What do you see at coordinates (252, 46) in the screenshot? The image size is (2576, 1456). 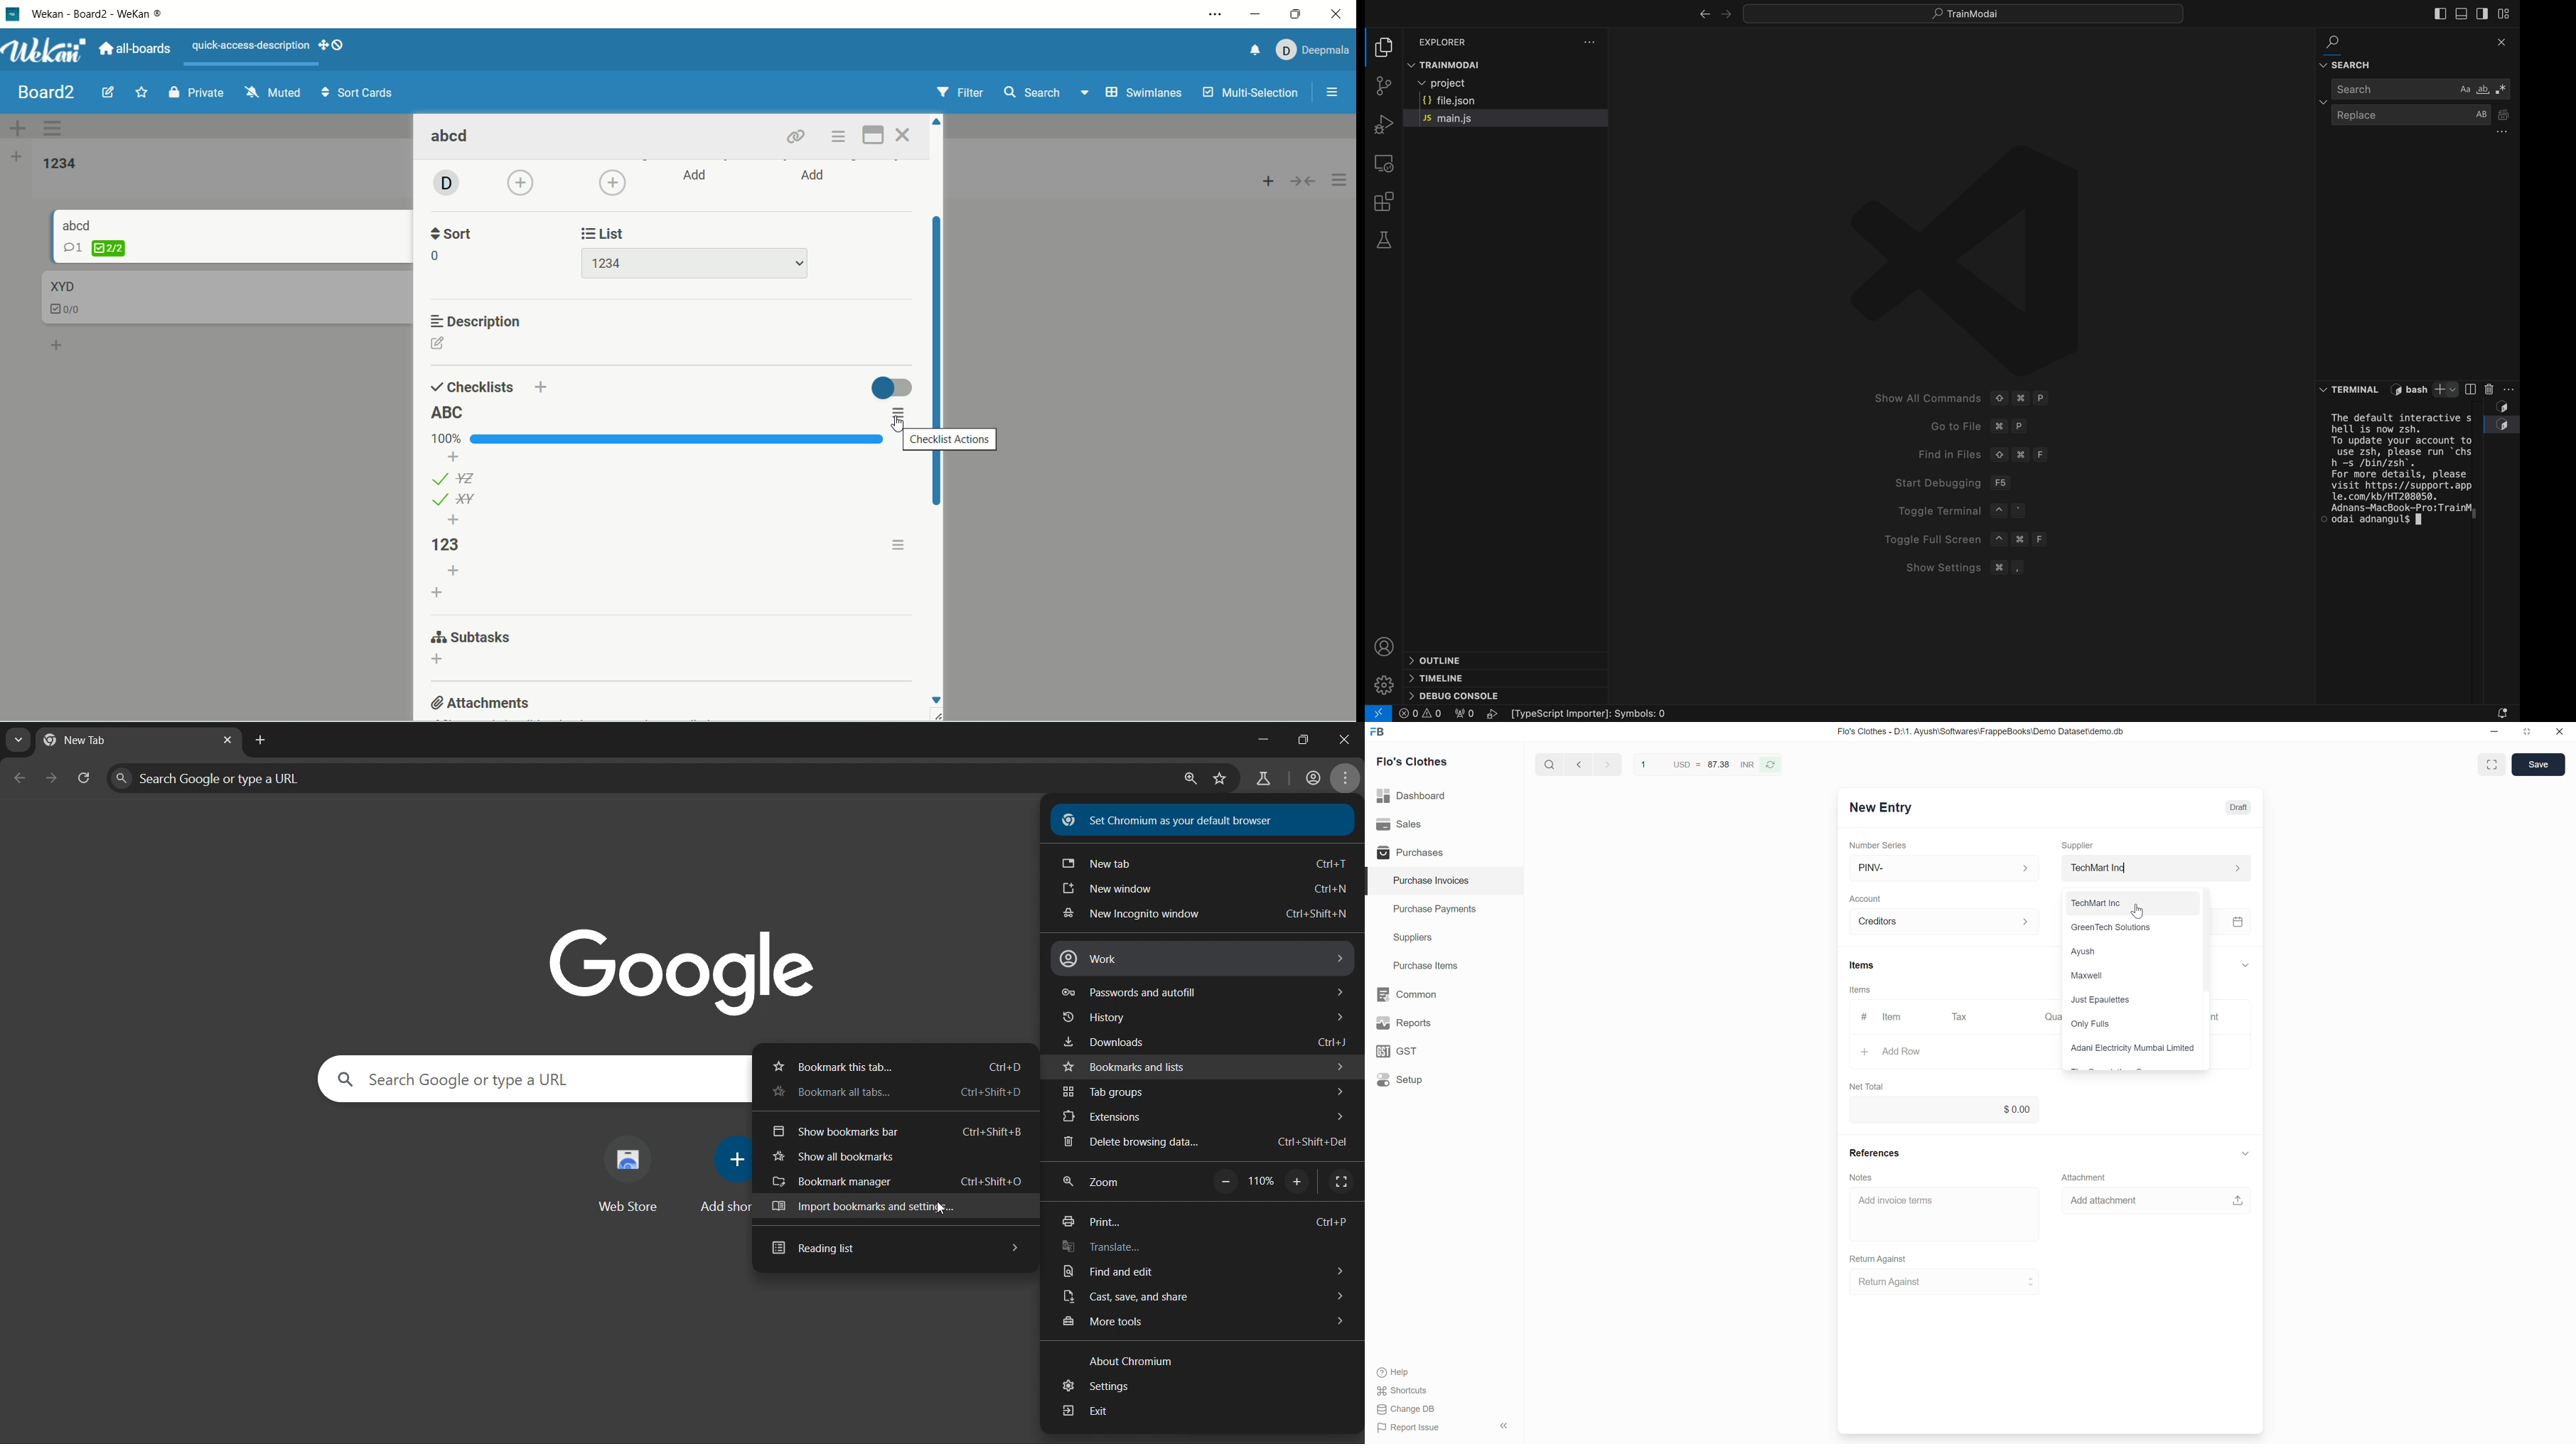 I see `text` at bounding box center [252, 46].